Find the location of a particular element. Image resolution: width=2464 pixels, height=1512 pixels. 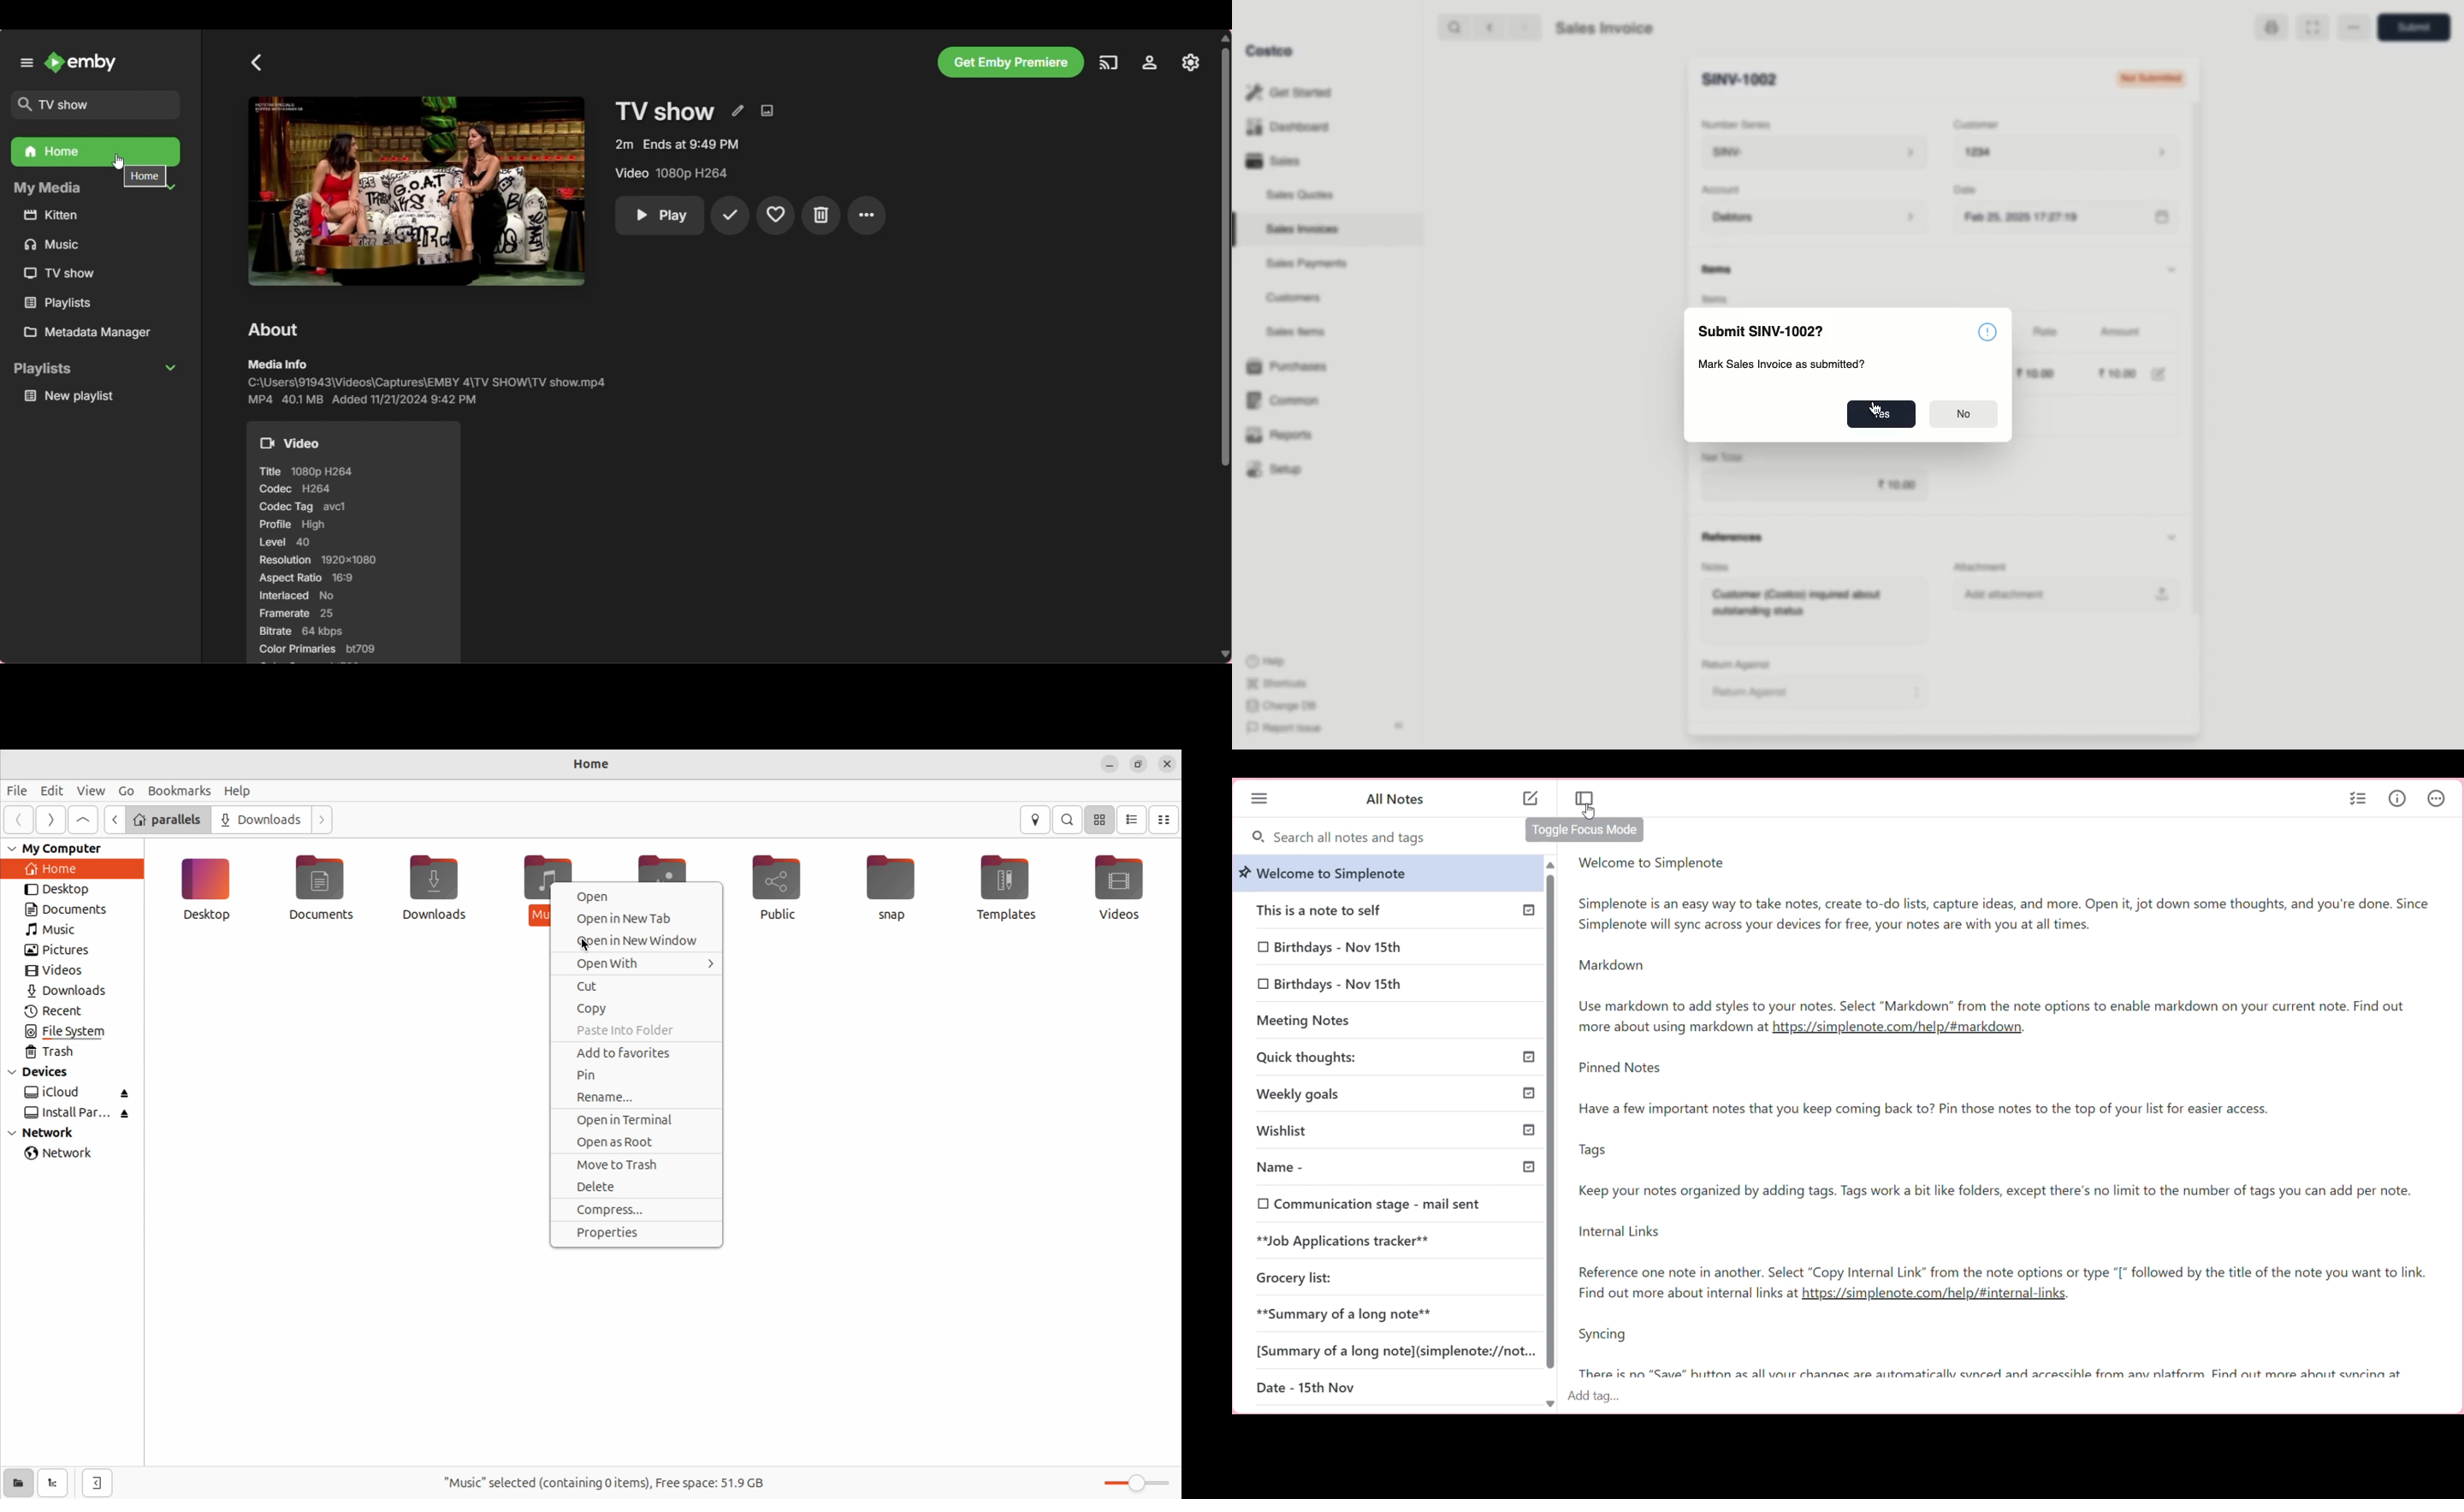

No is located at coordinates (1964, 416).